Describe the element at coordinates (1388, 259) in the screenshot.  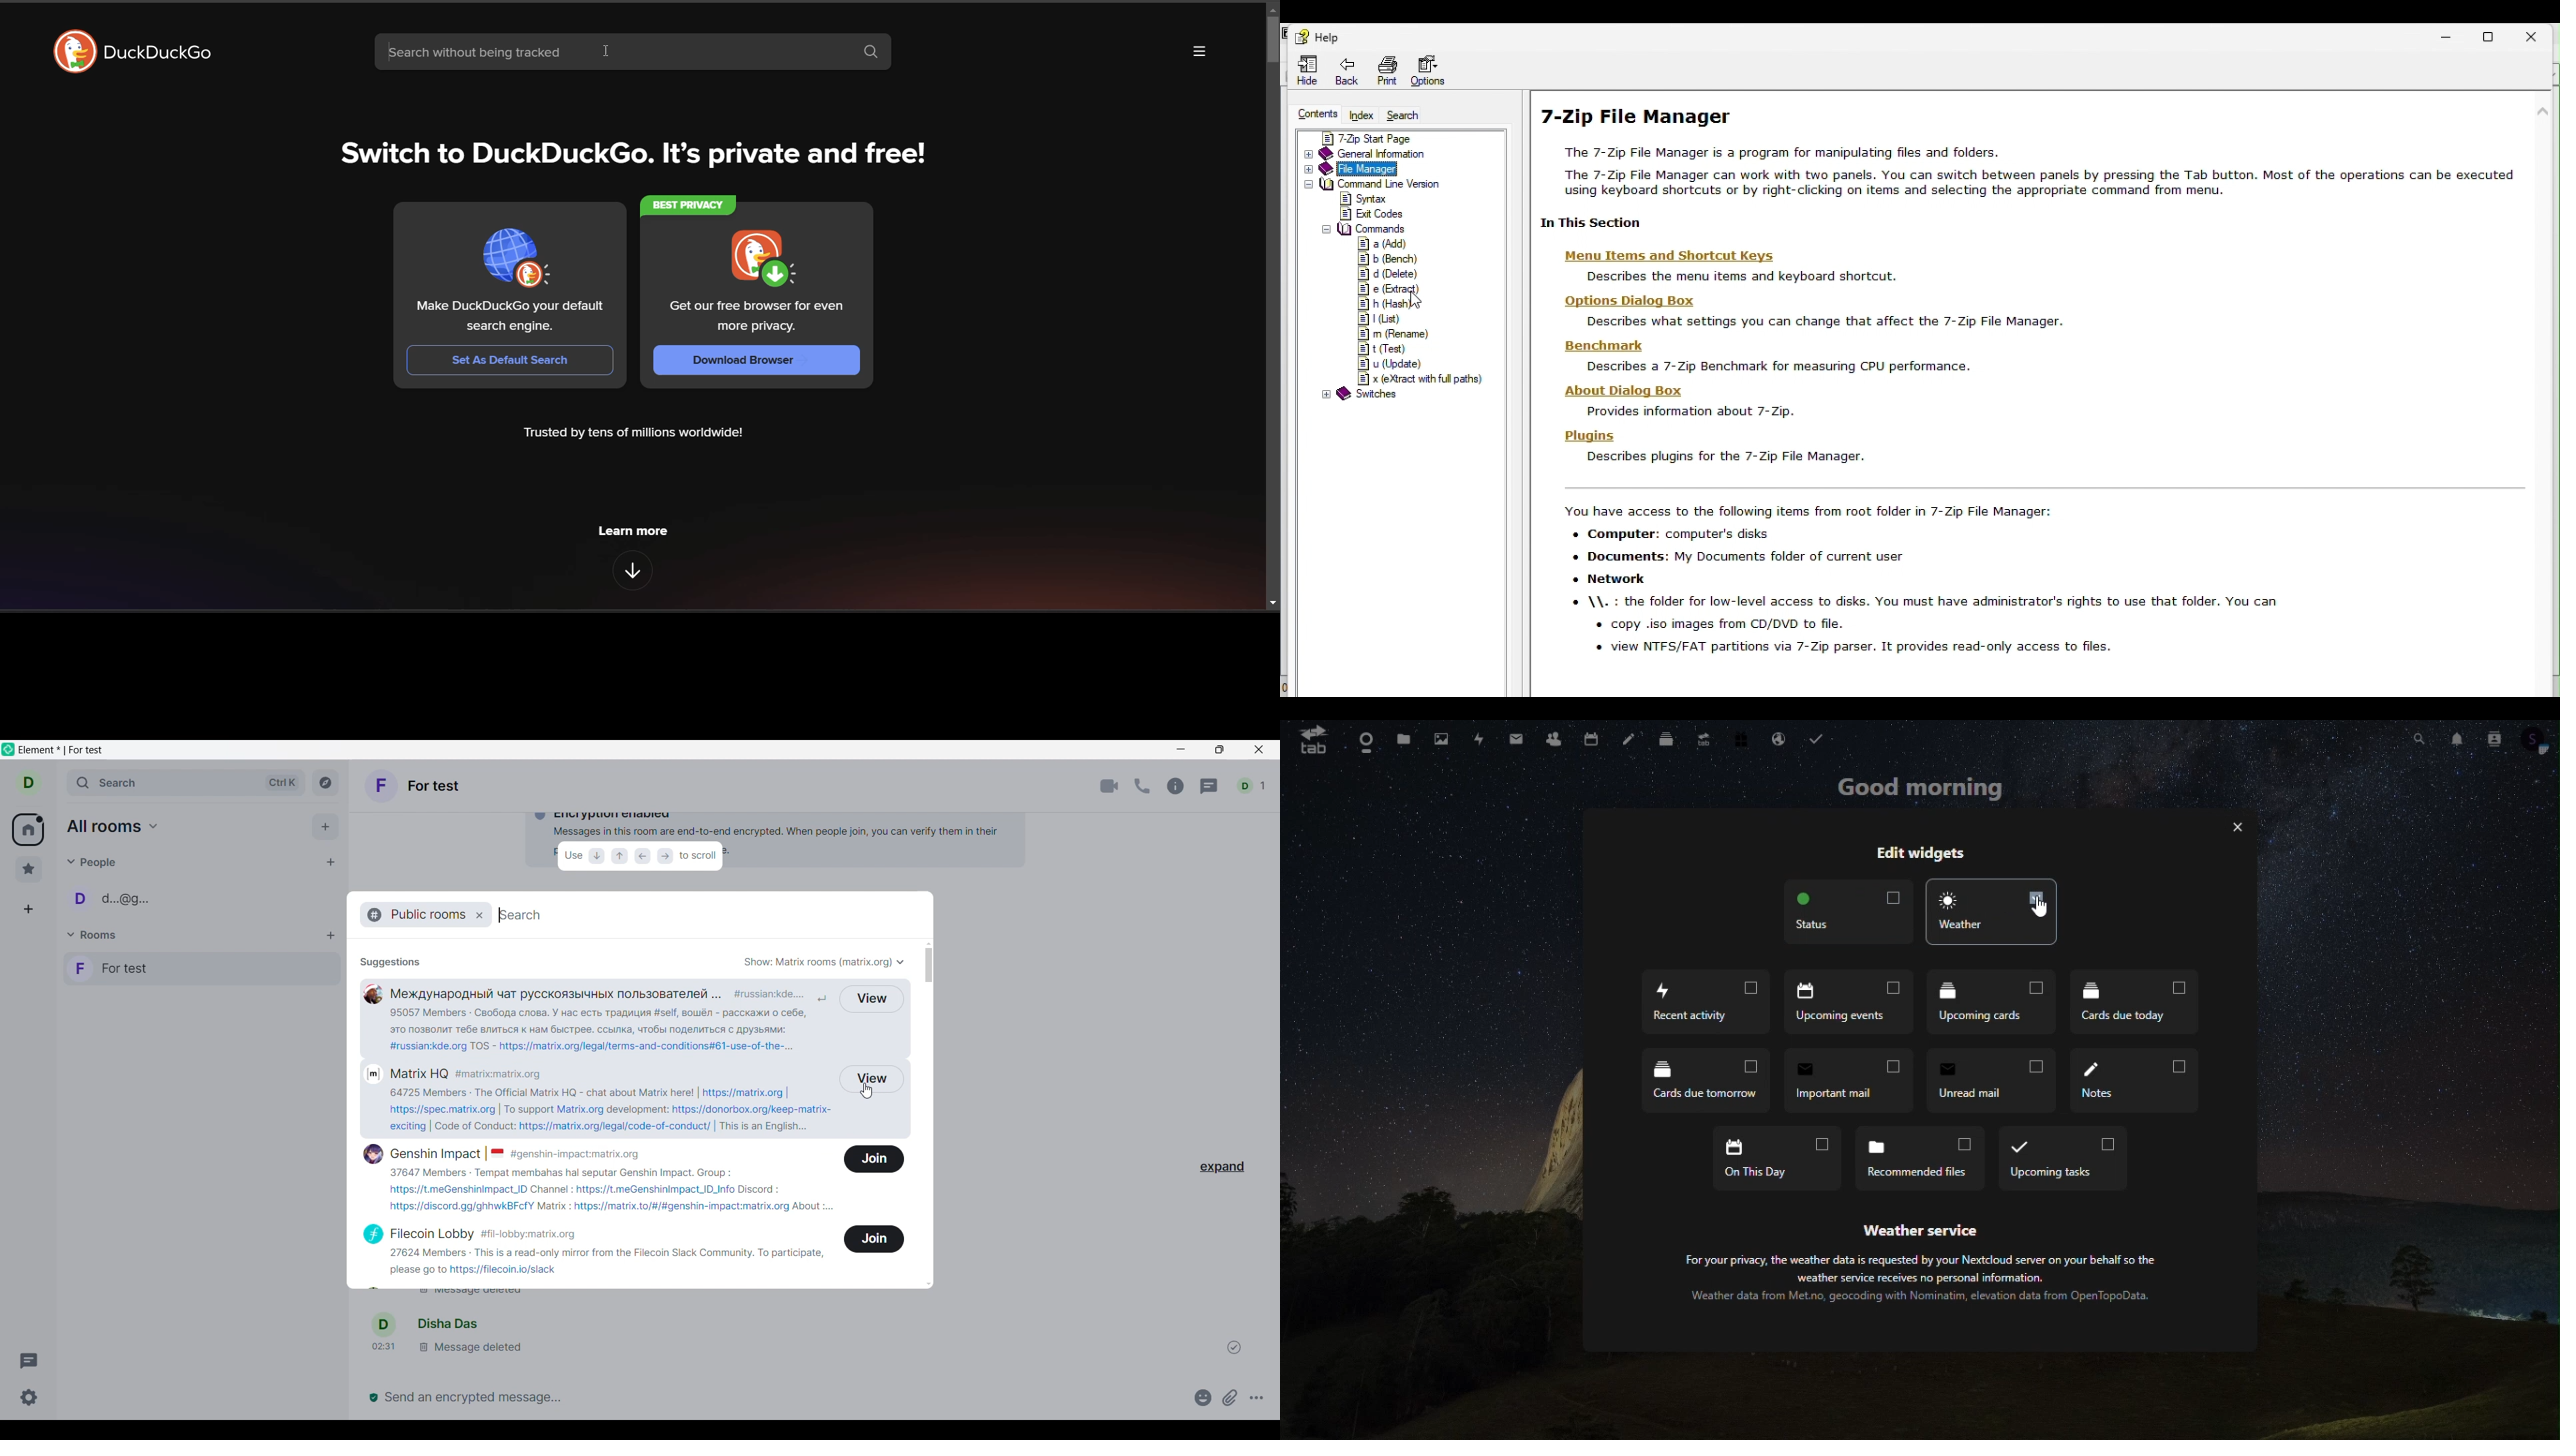
I see `b( bench )` at that location.